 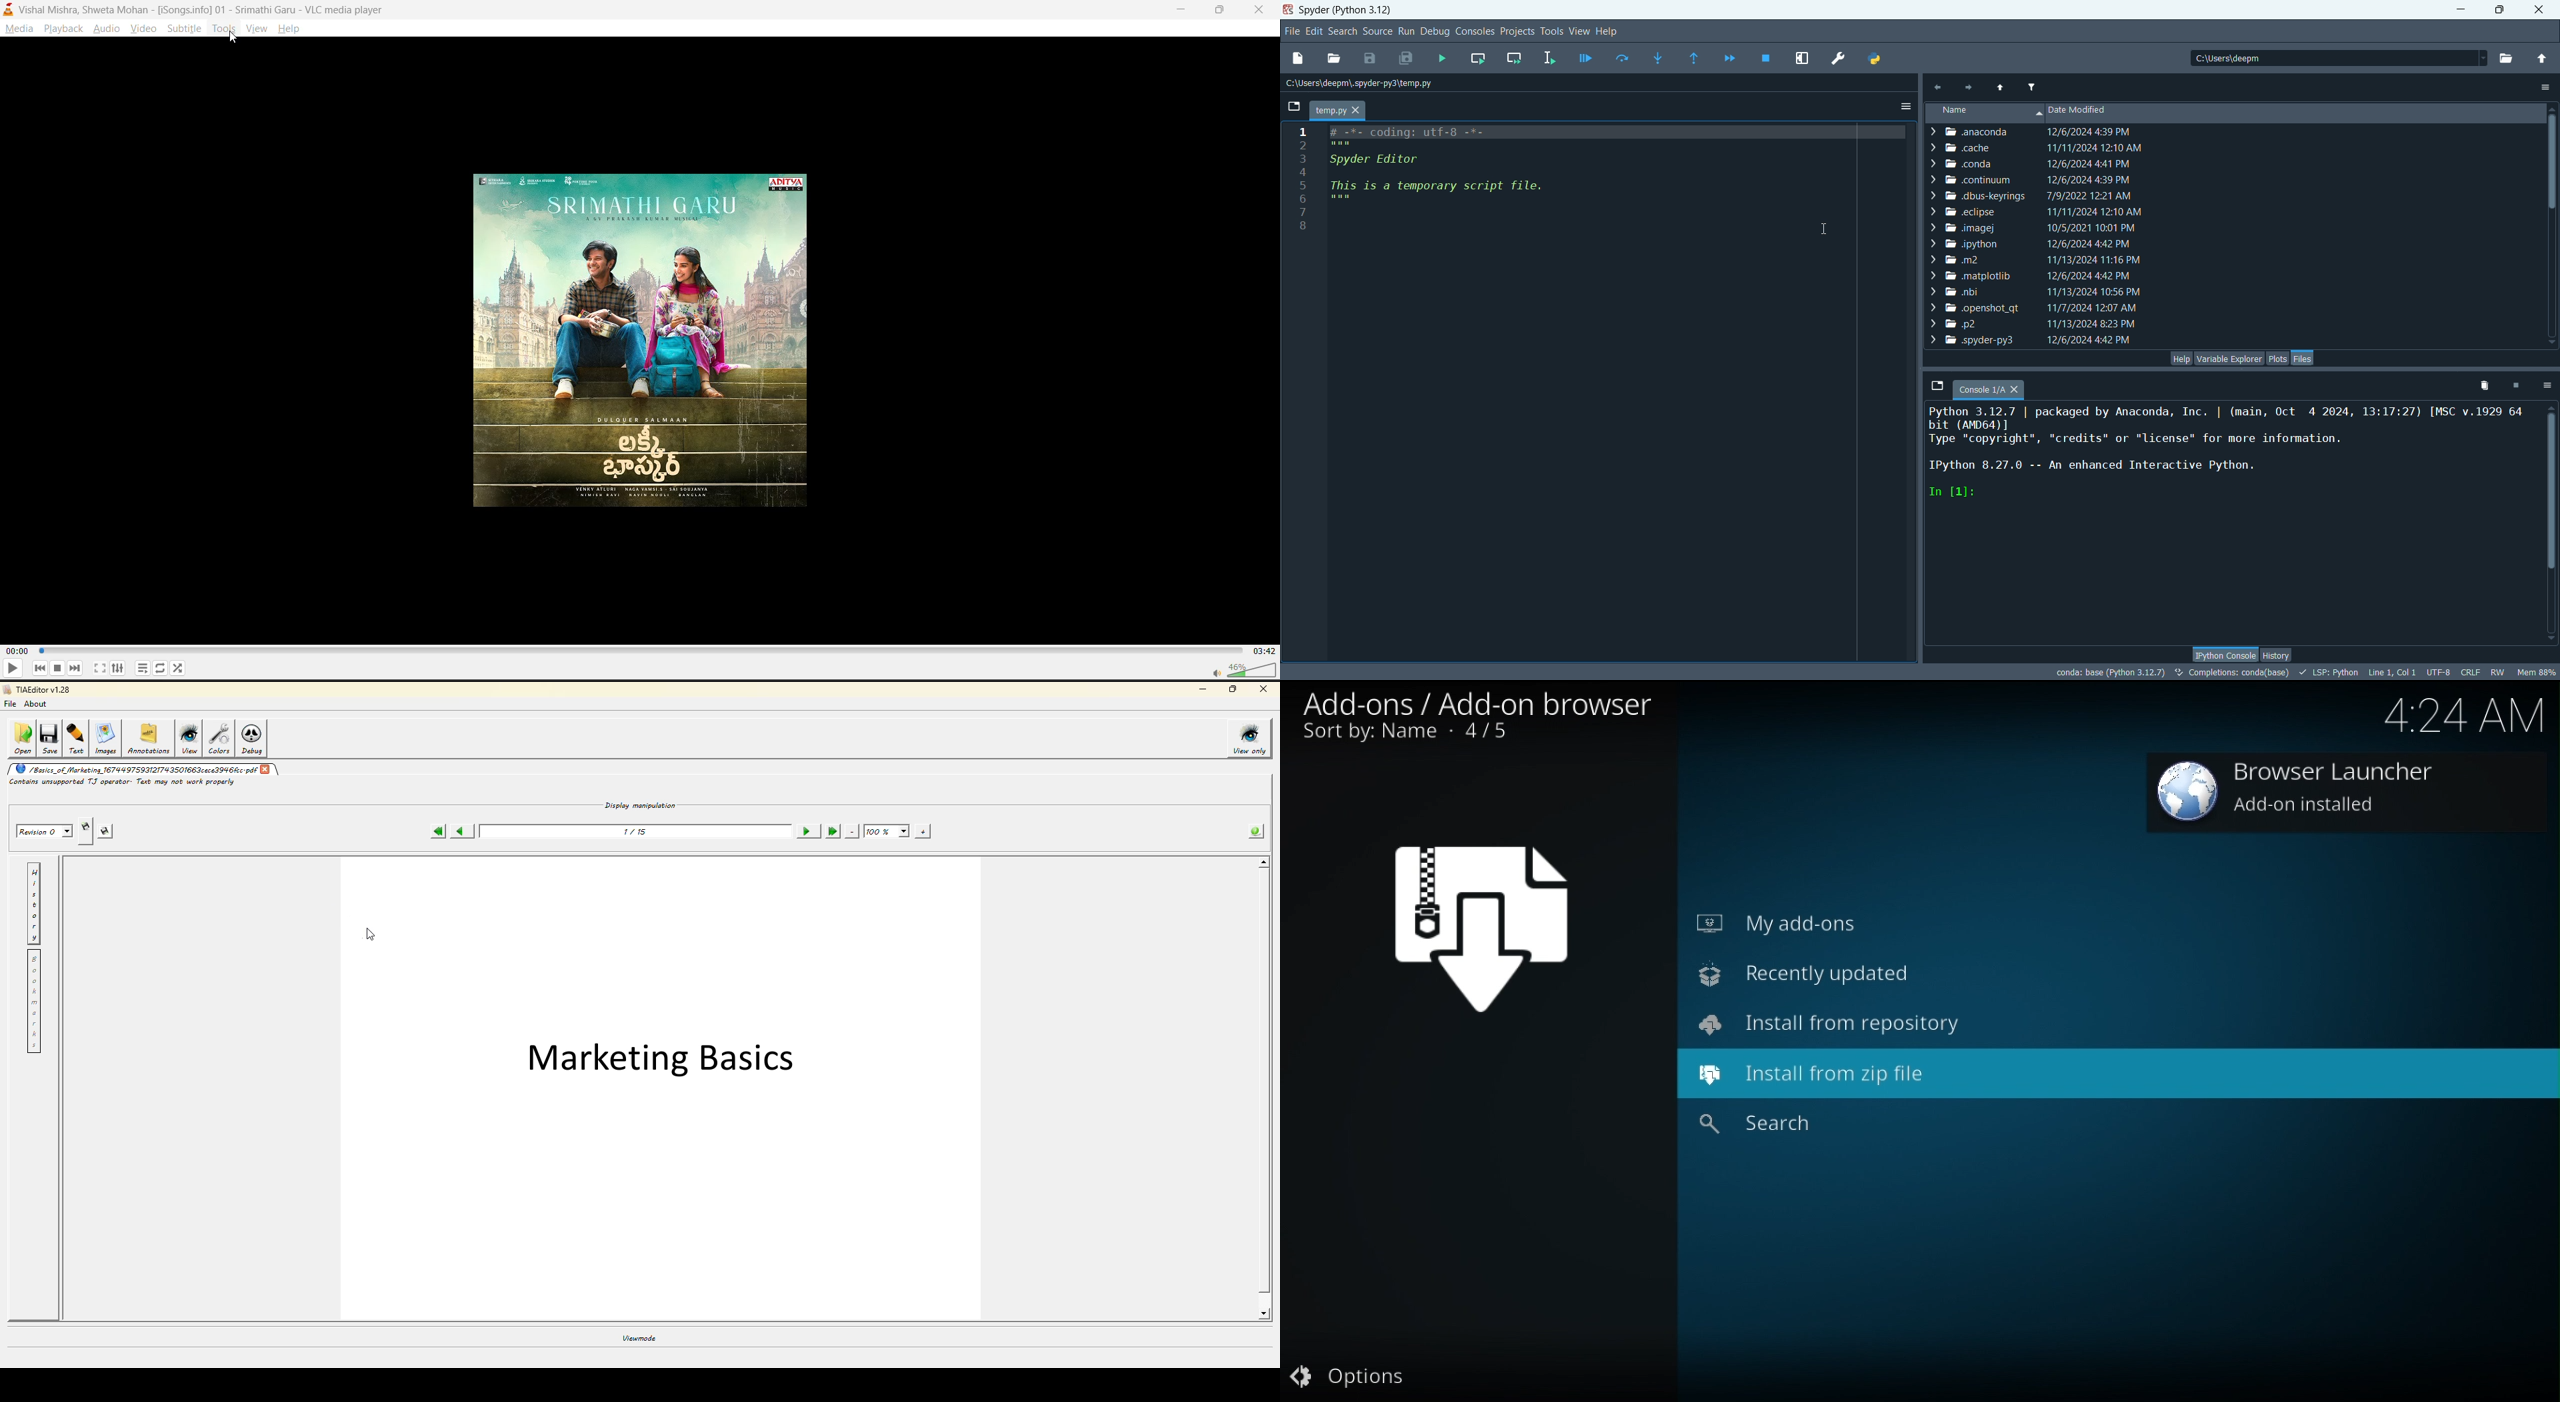 What do you see at coordinates (2465, 9) in the screenshot?
I see `minimize` at bounding box center [2465, 9].